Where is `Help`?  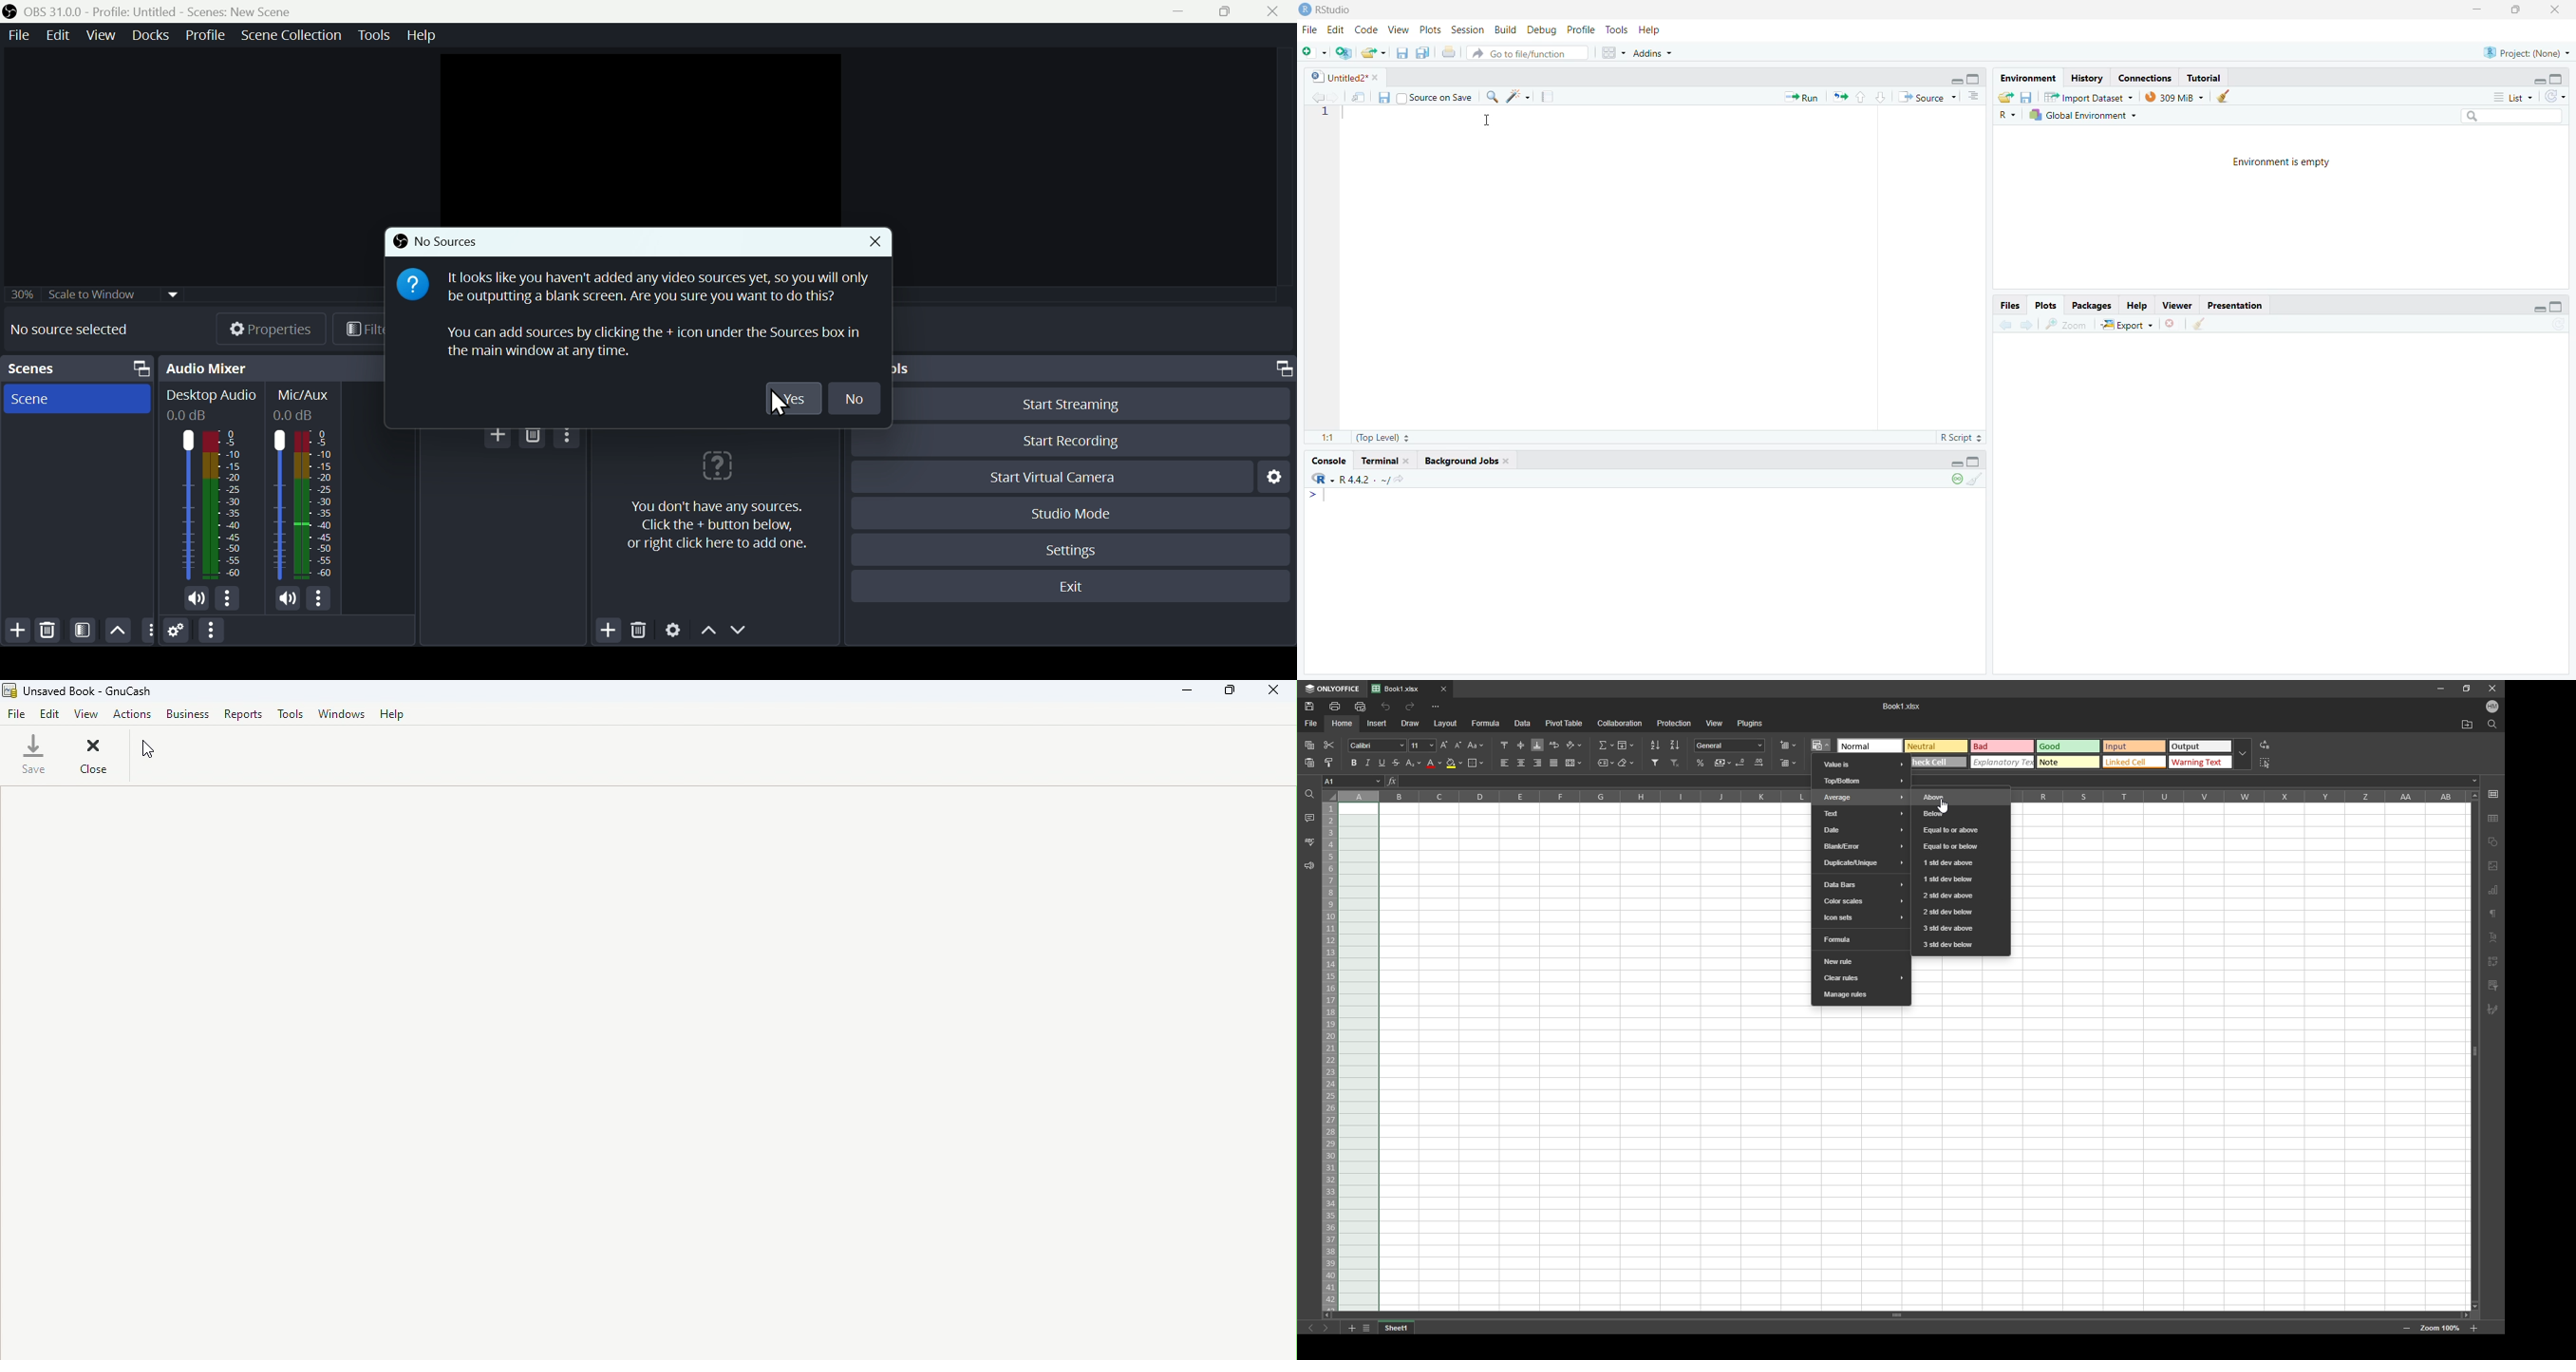
Help is located at coordinates (2135, 303).